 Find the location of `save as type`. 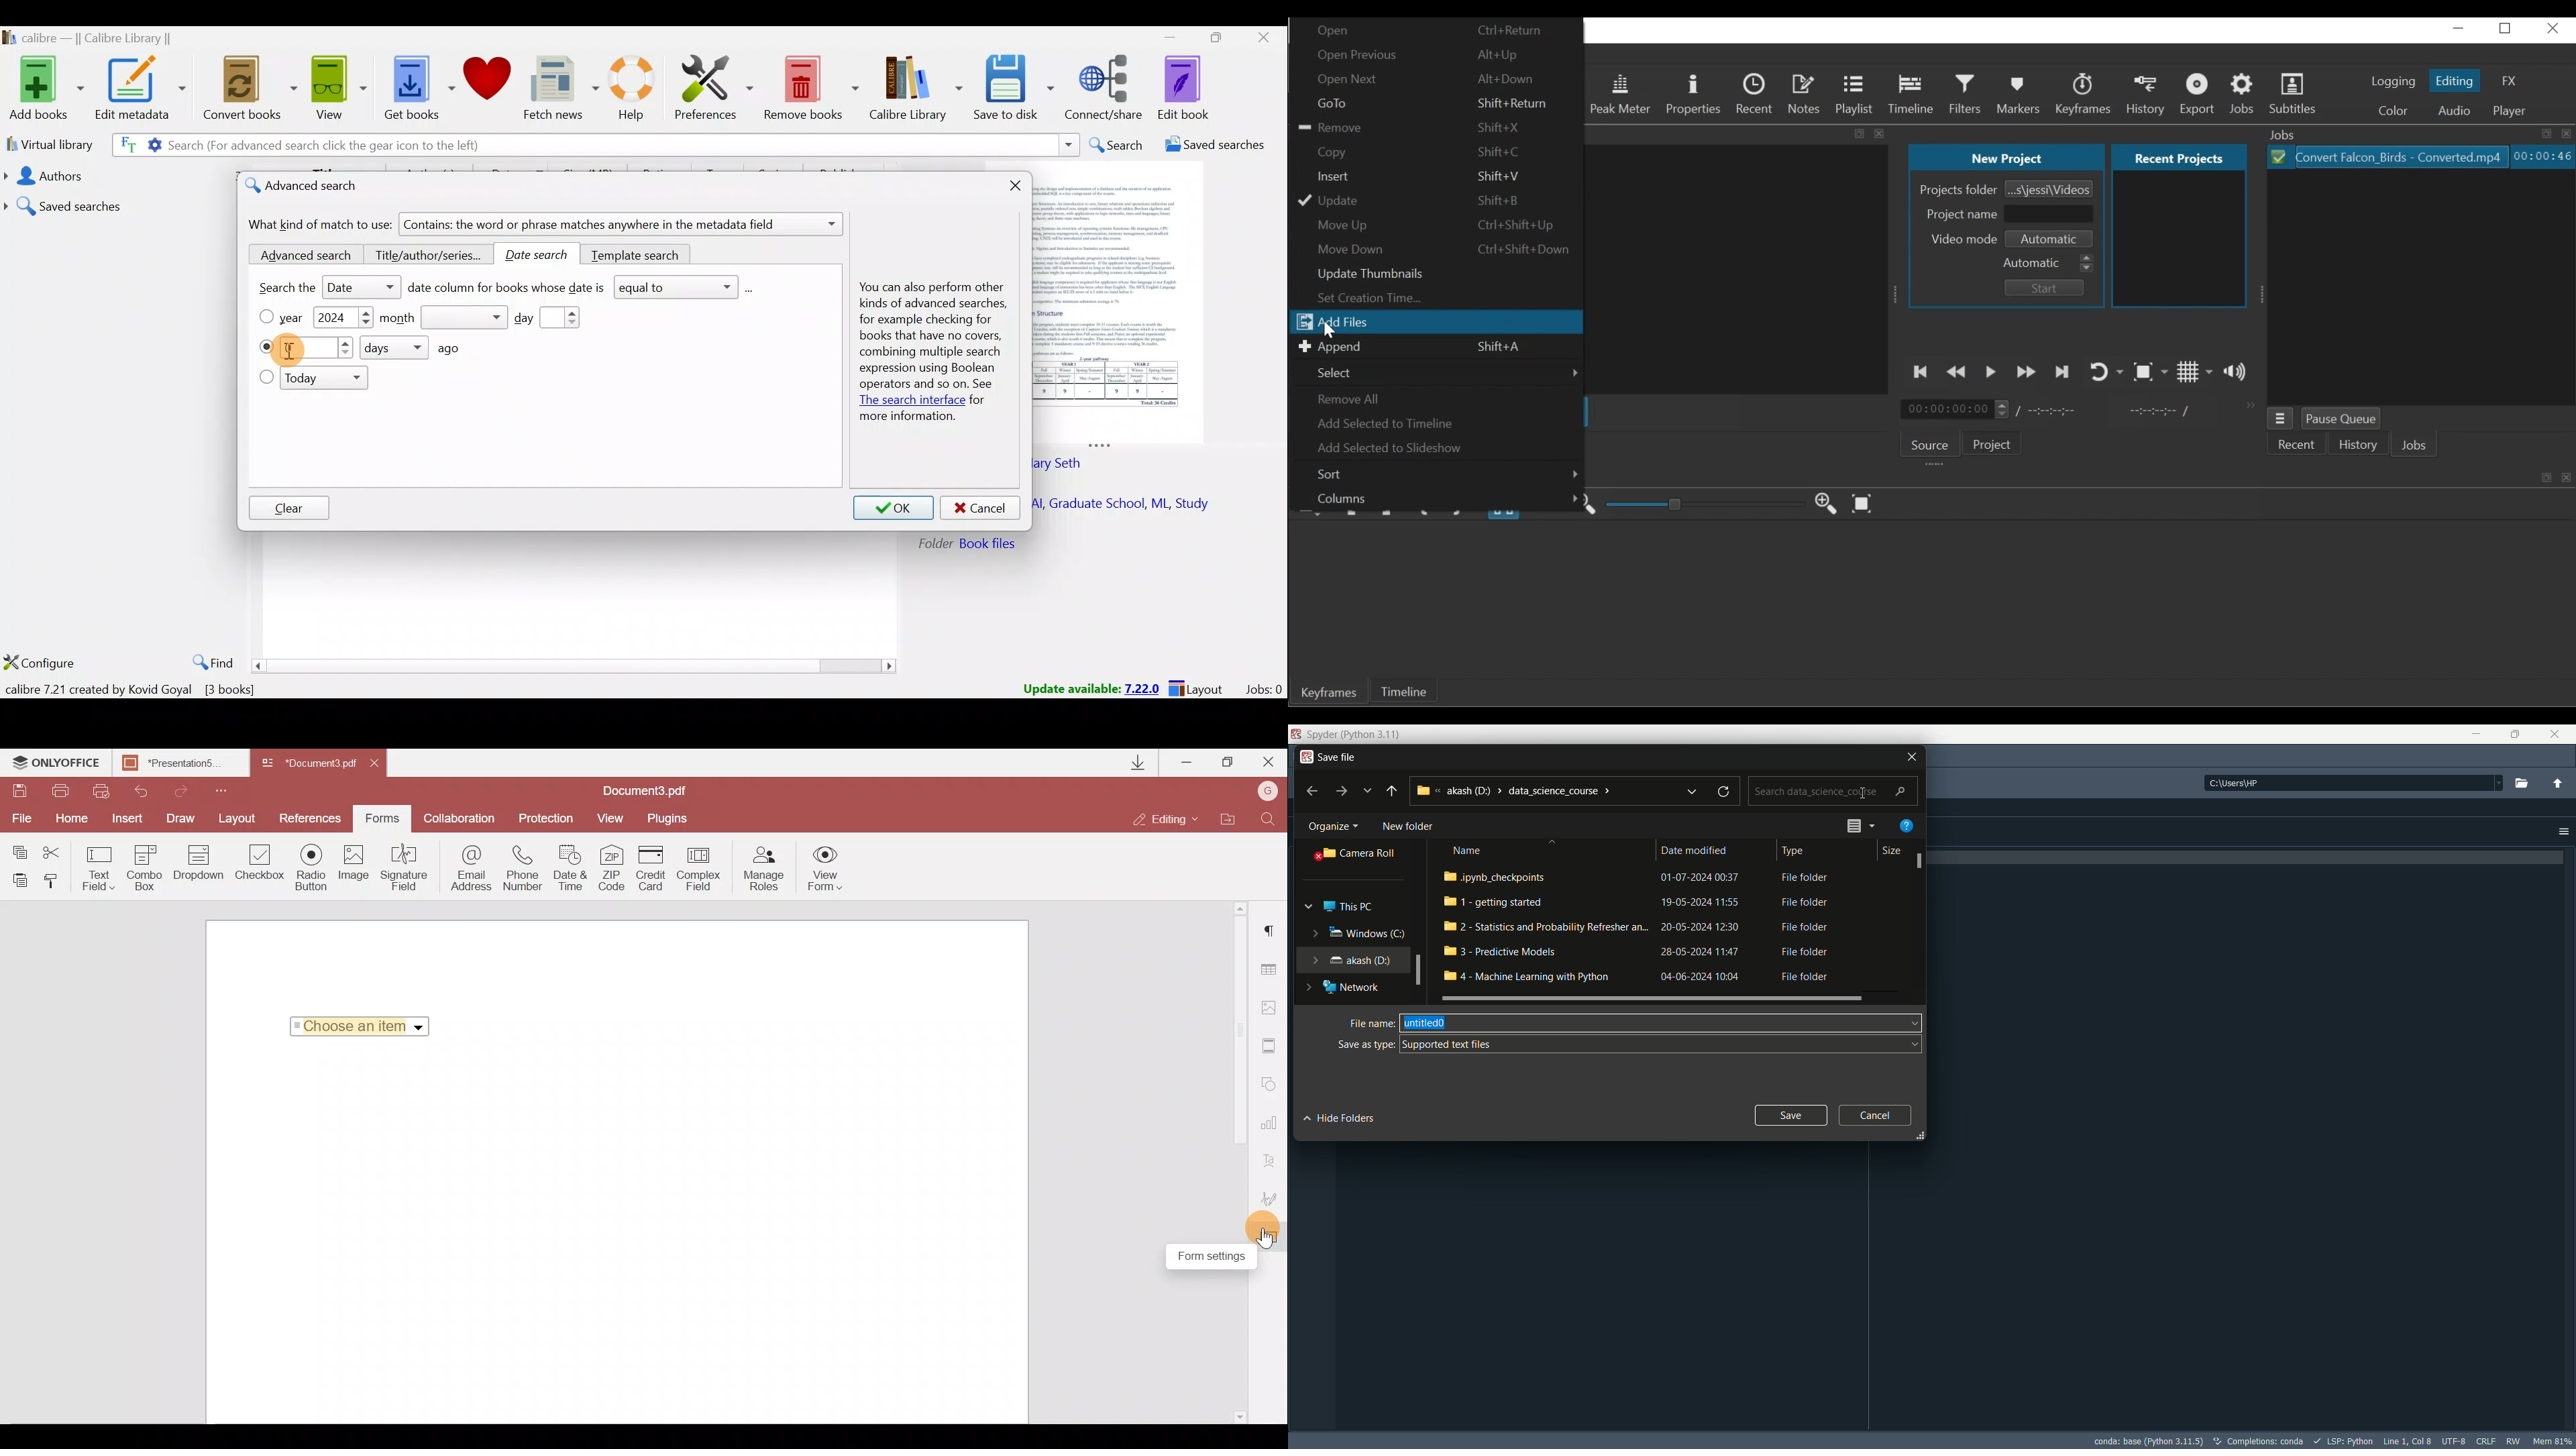

save as type is located at coordinates (1366, 1044).